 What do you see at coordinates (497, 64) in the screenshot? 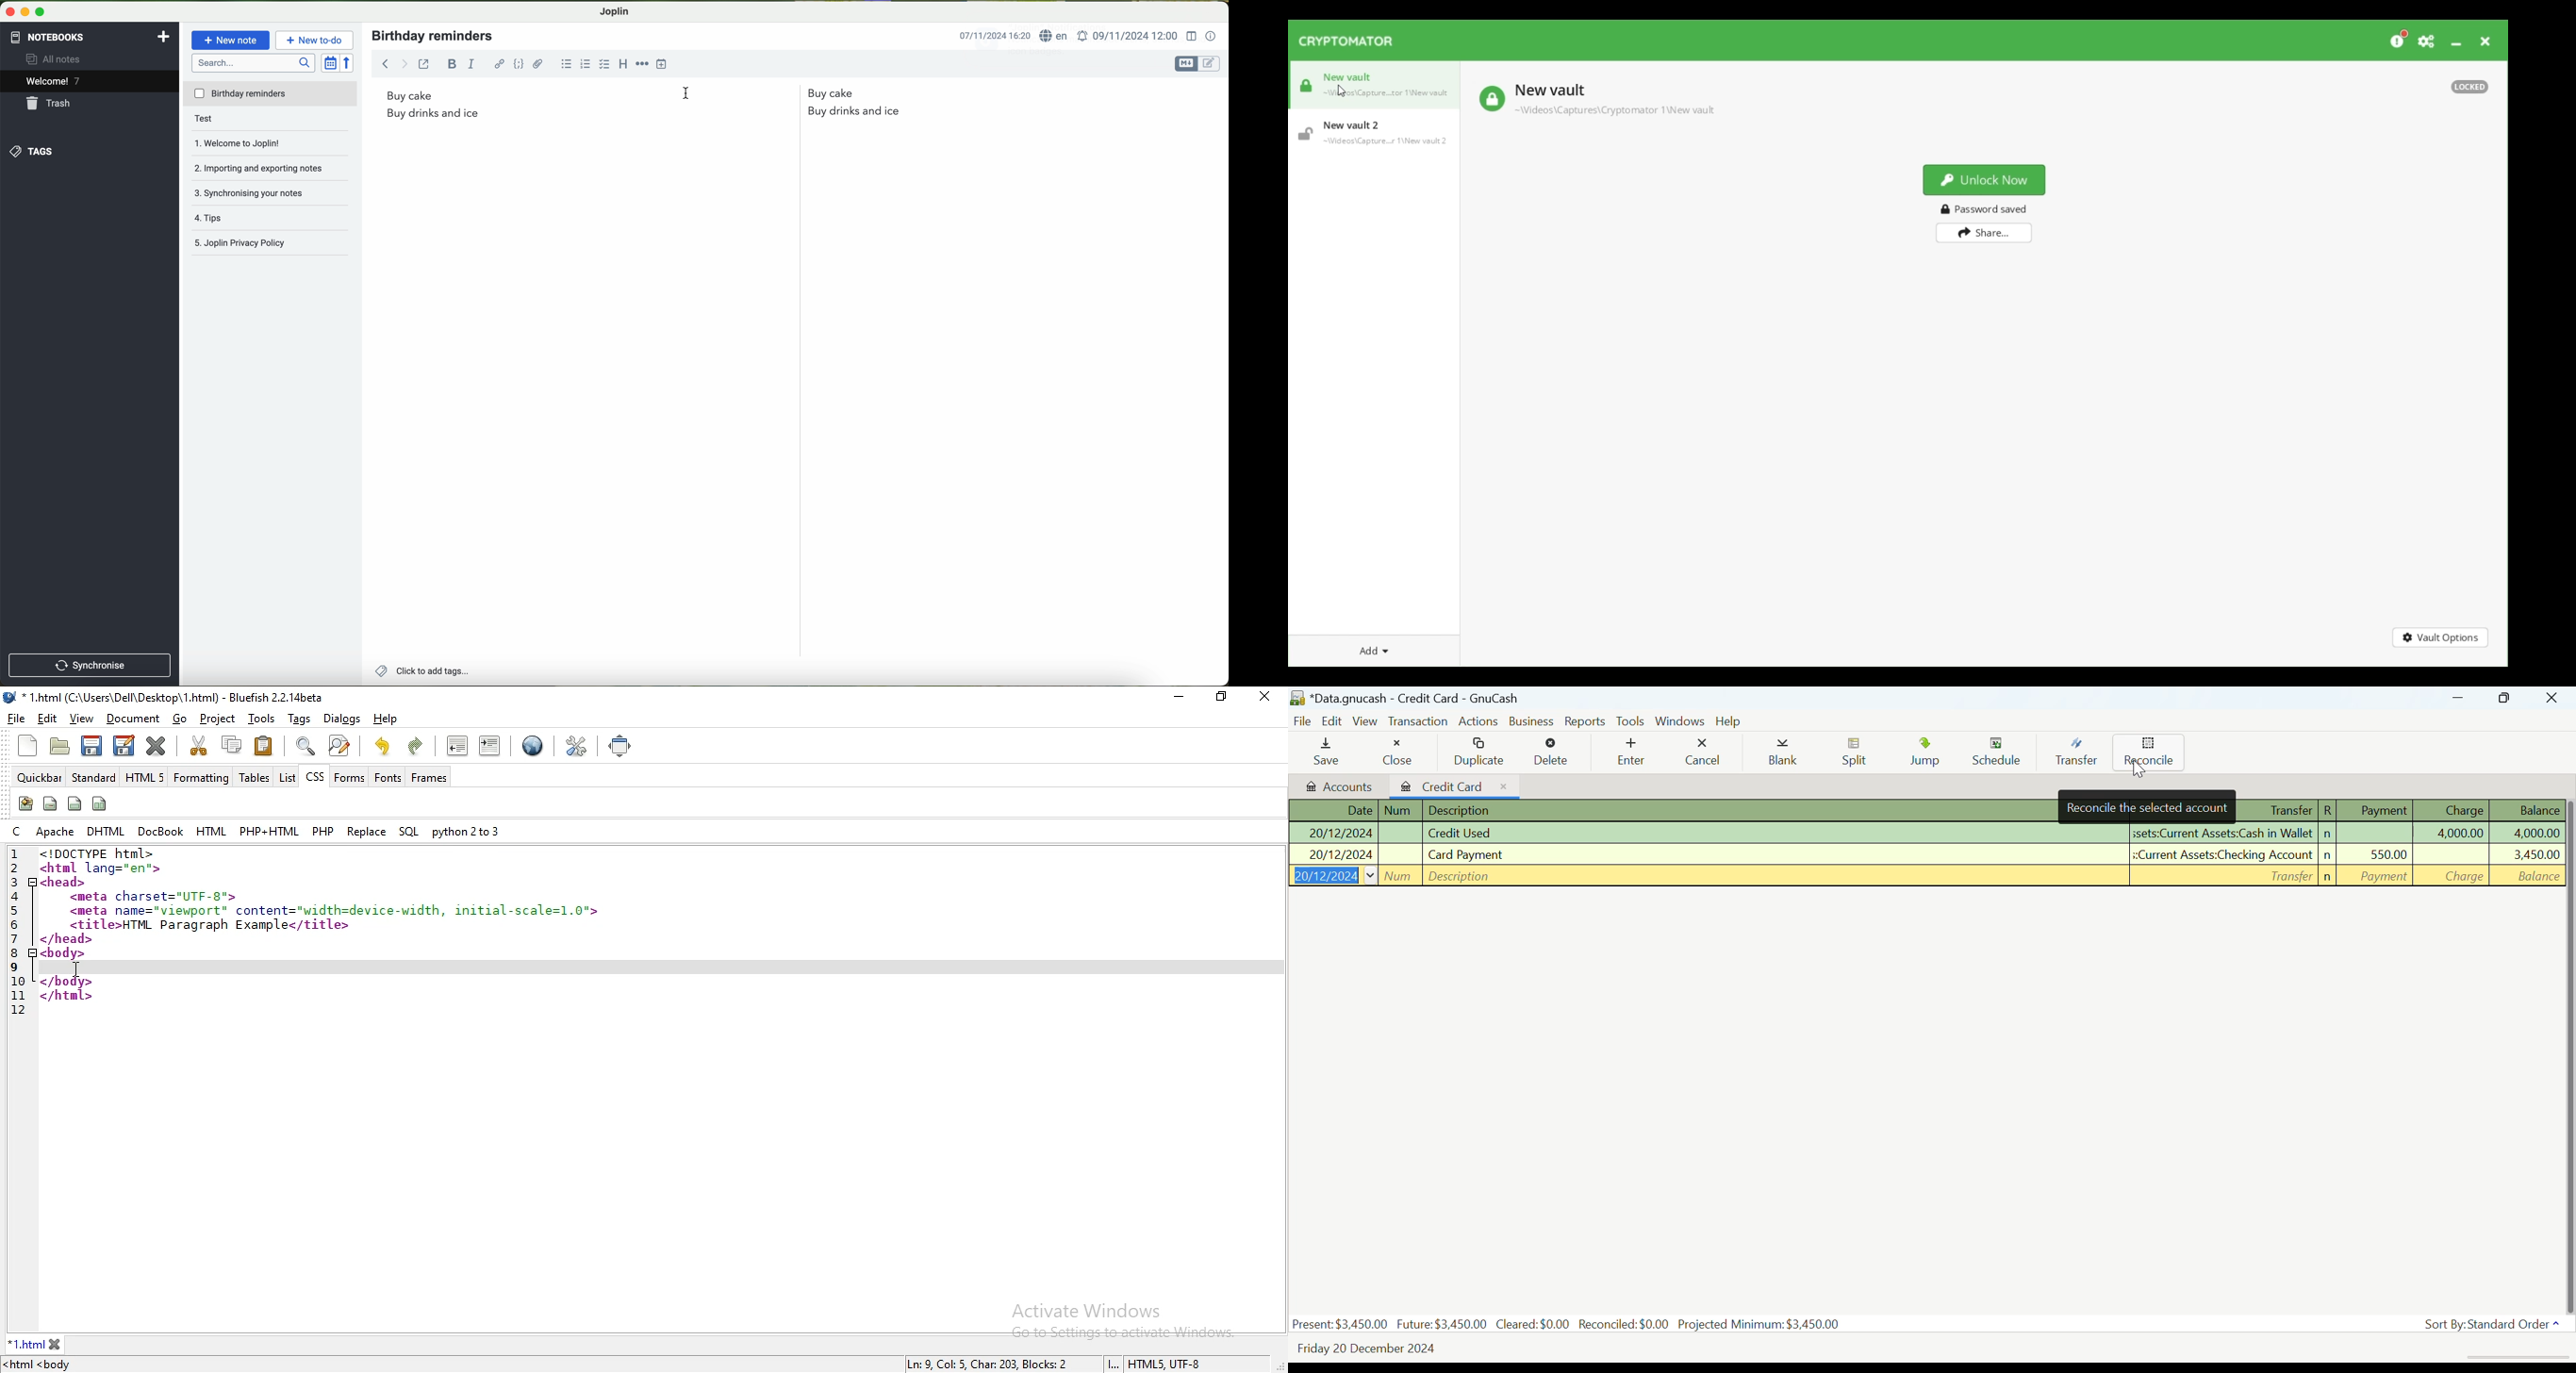
I see `hyperlink` at bounding box center [497, 64].